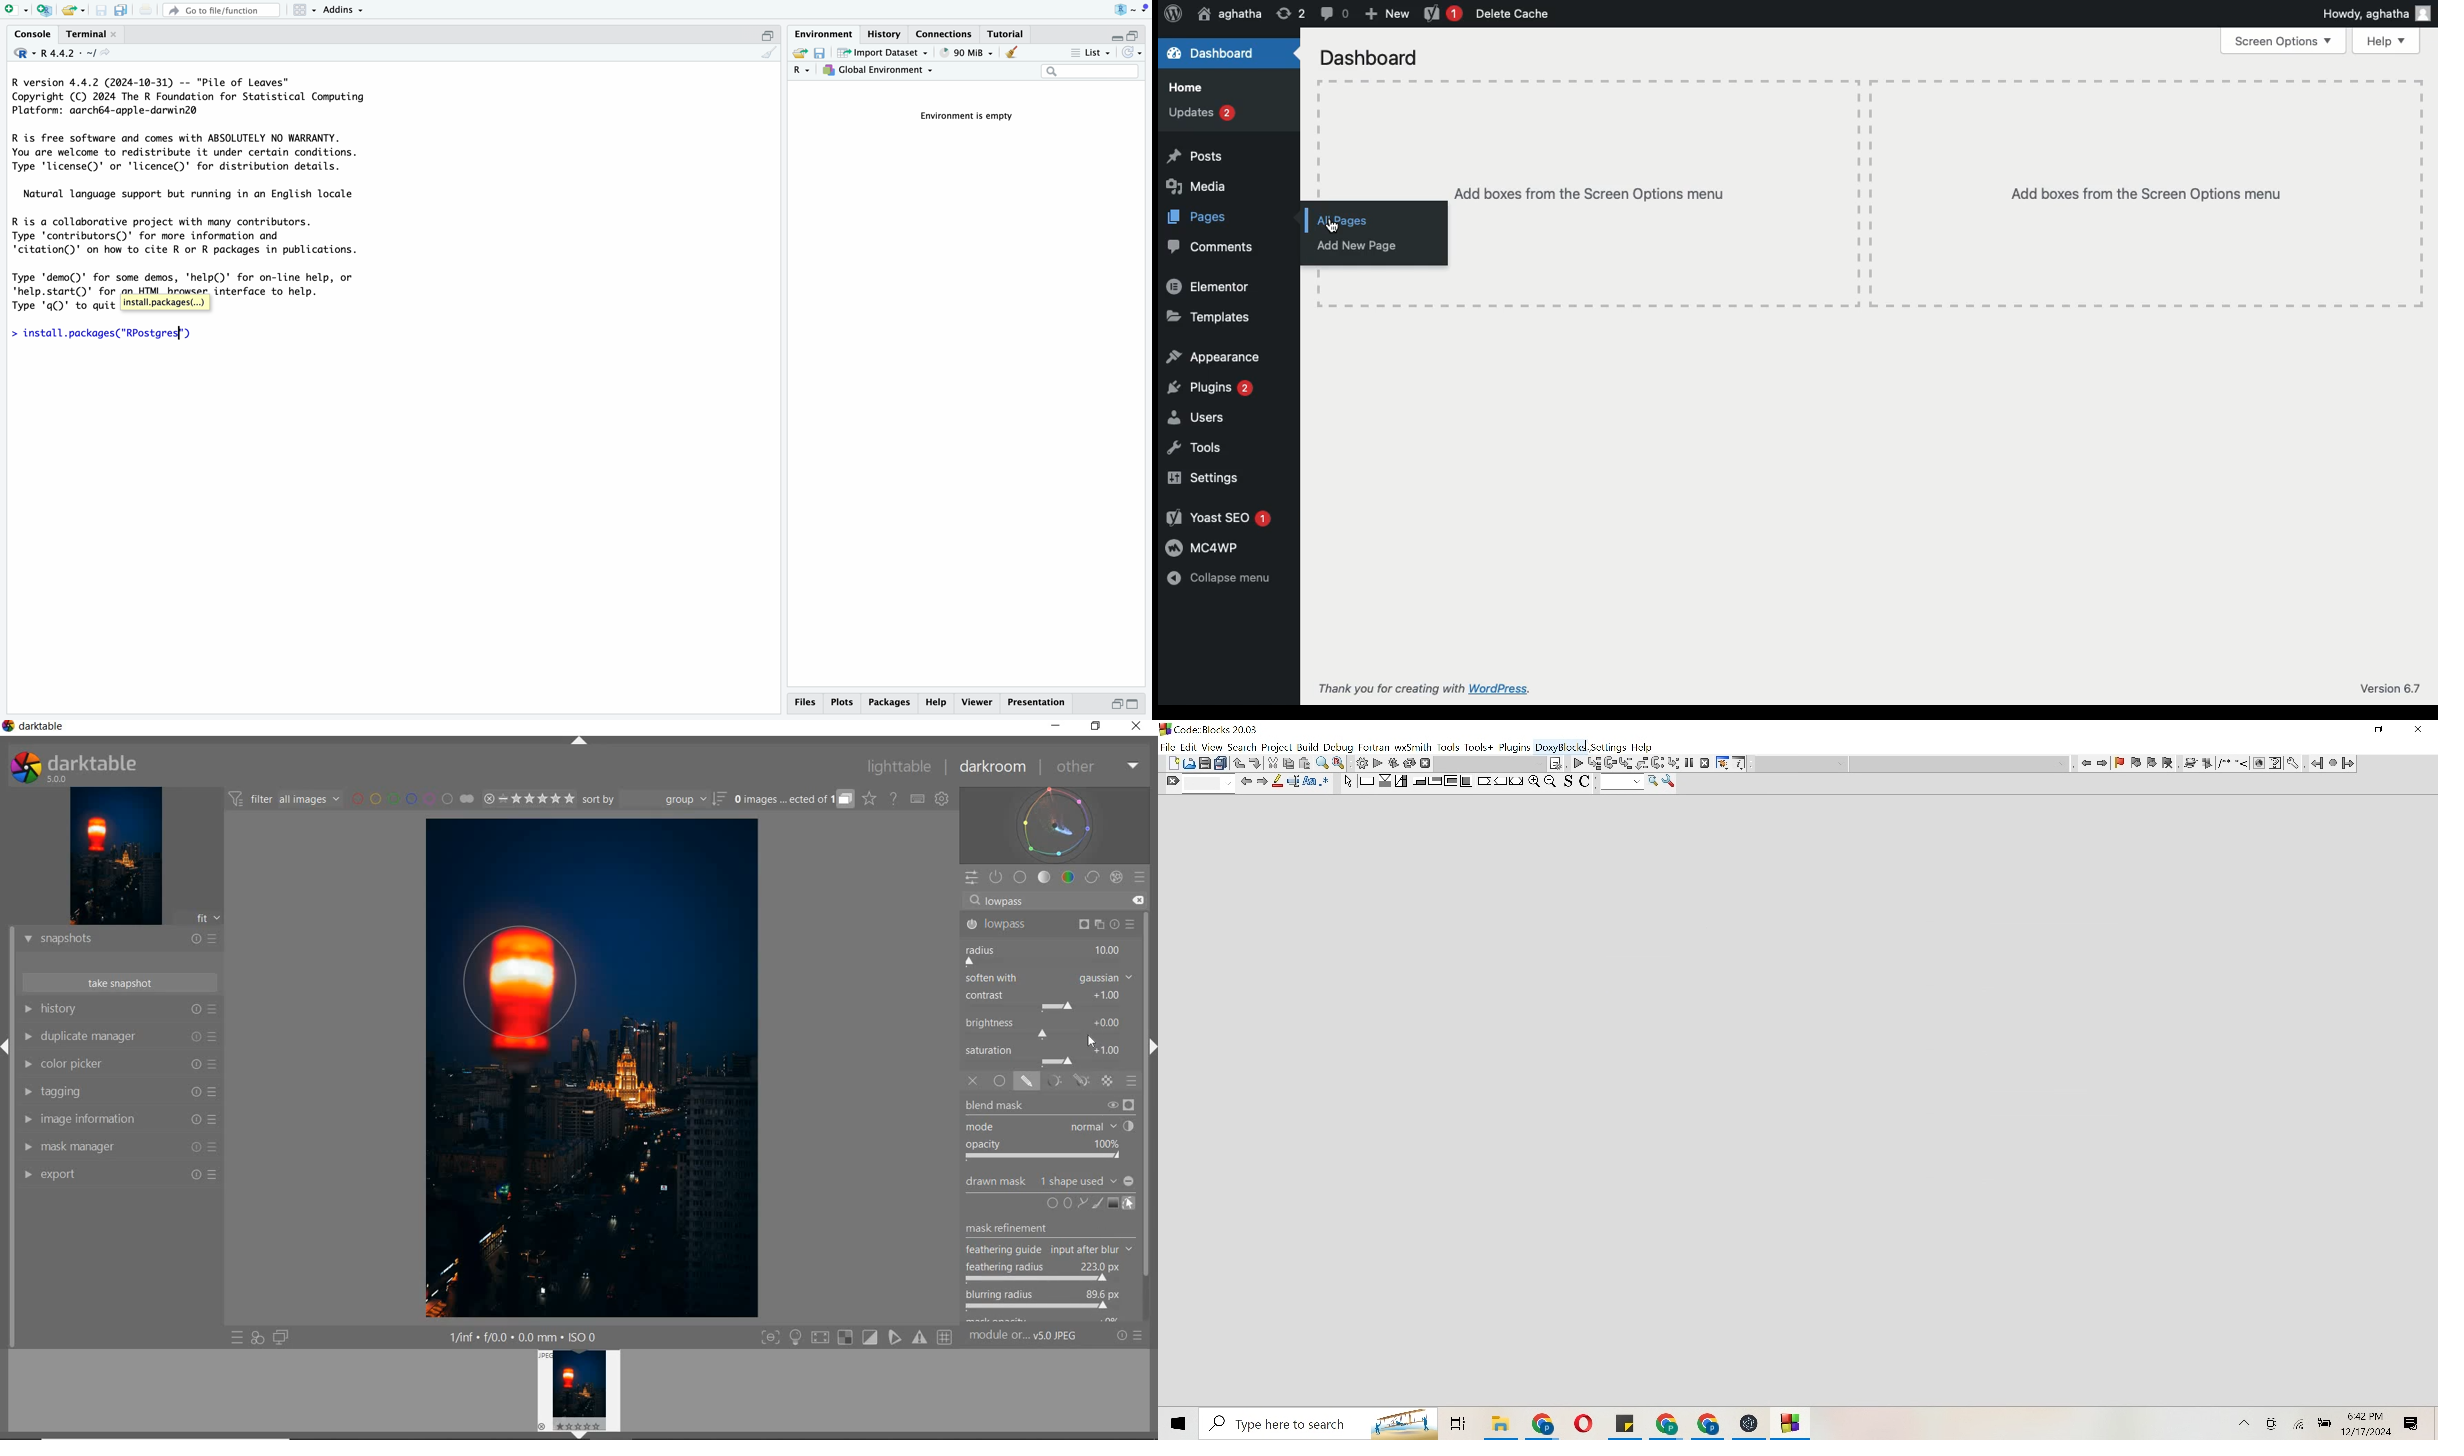 Image resolution: width=2464 pixels, height=1456 pixels. Describe the element at coordinates (1143, 9) in the screenshot. I see `dropdown` at that location.